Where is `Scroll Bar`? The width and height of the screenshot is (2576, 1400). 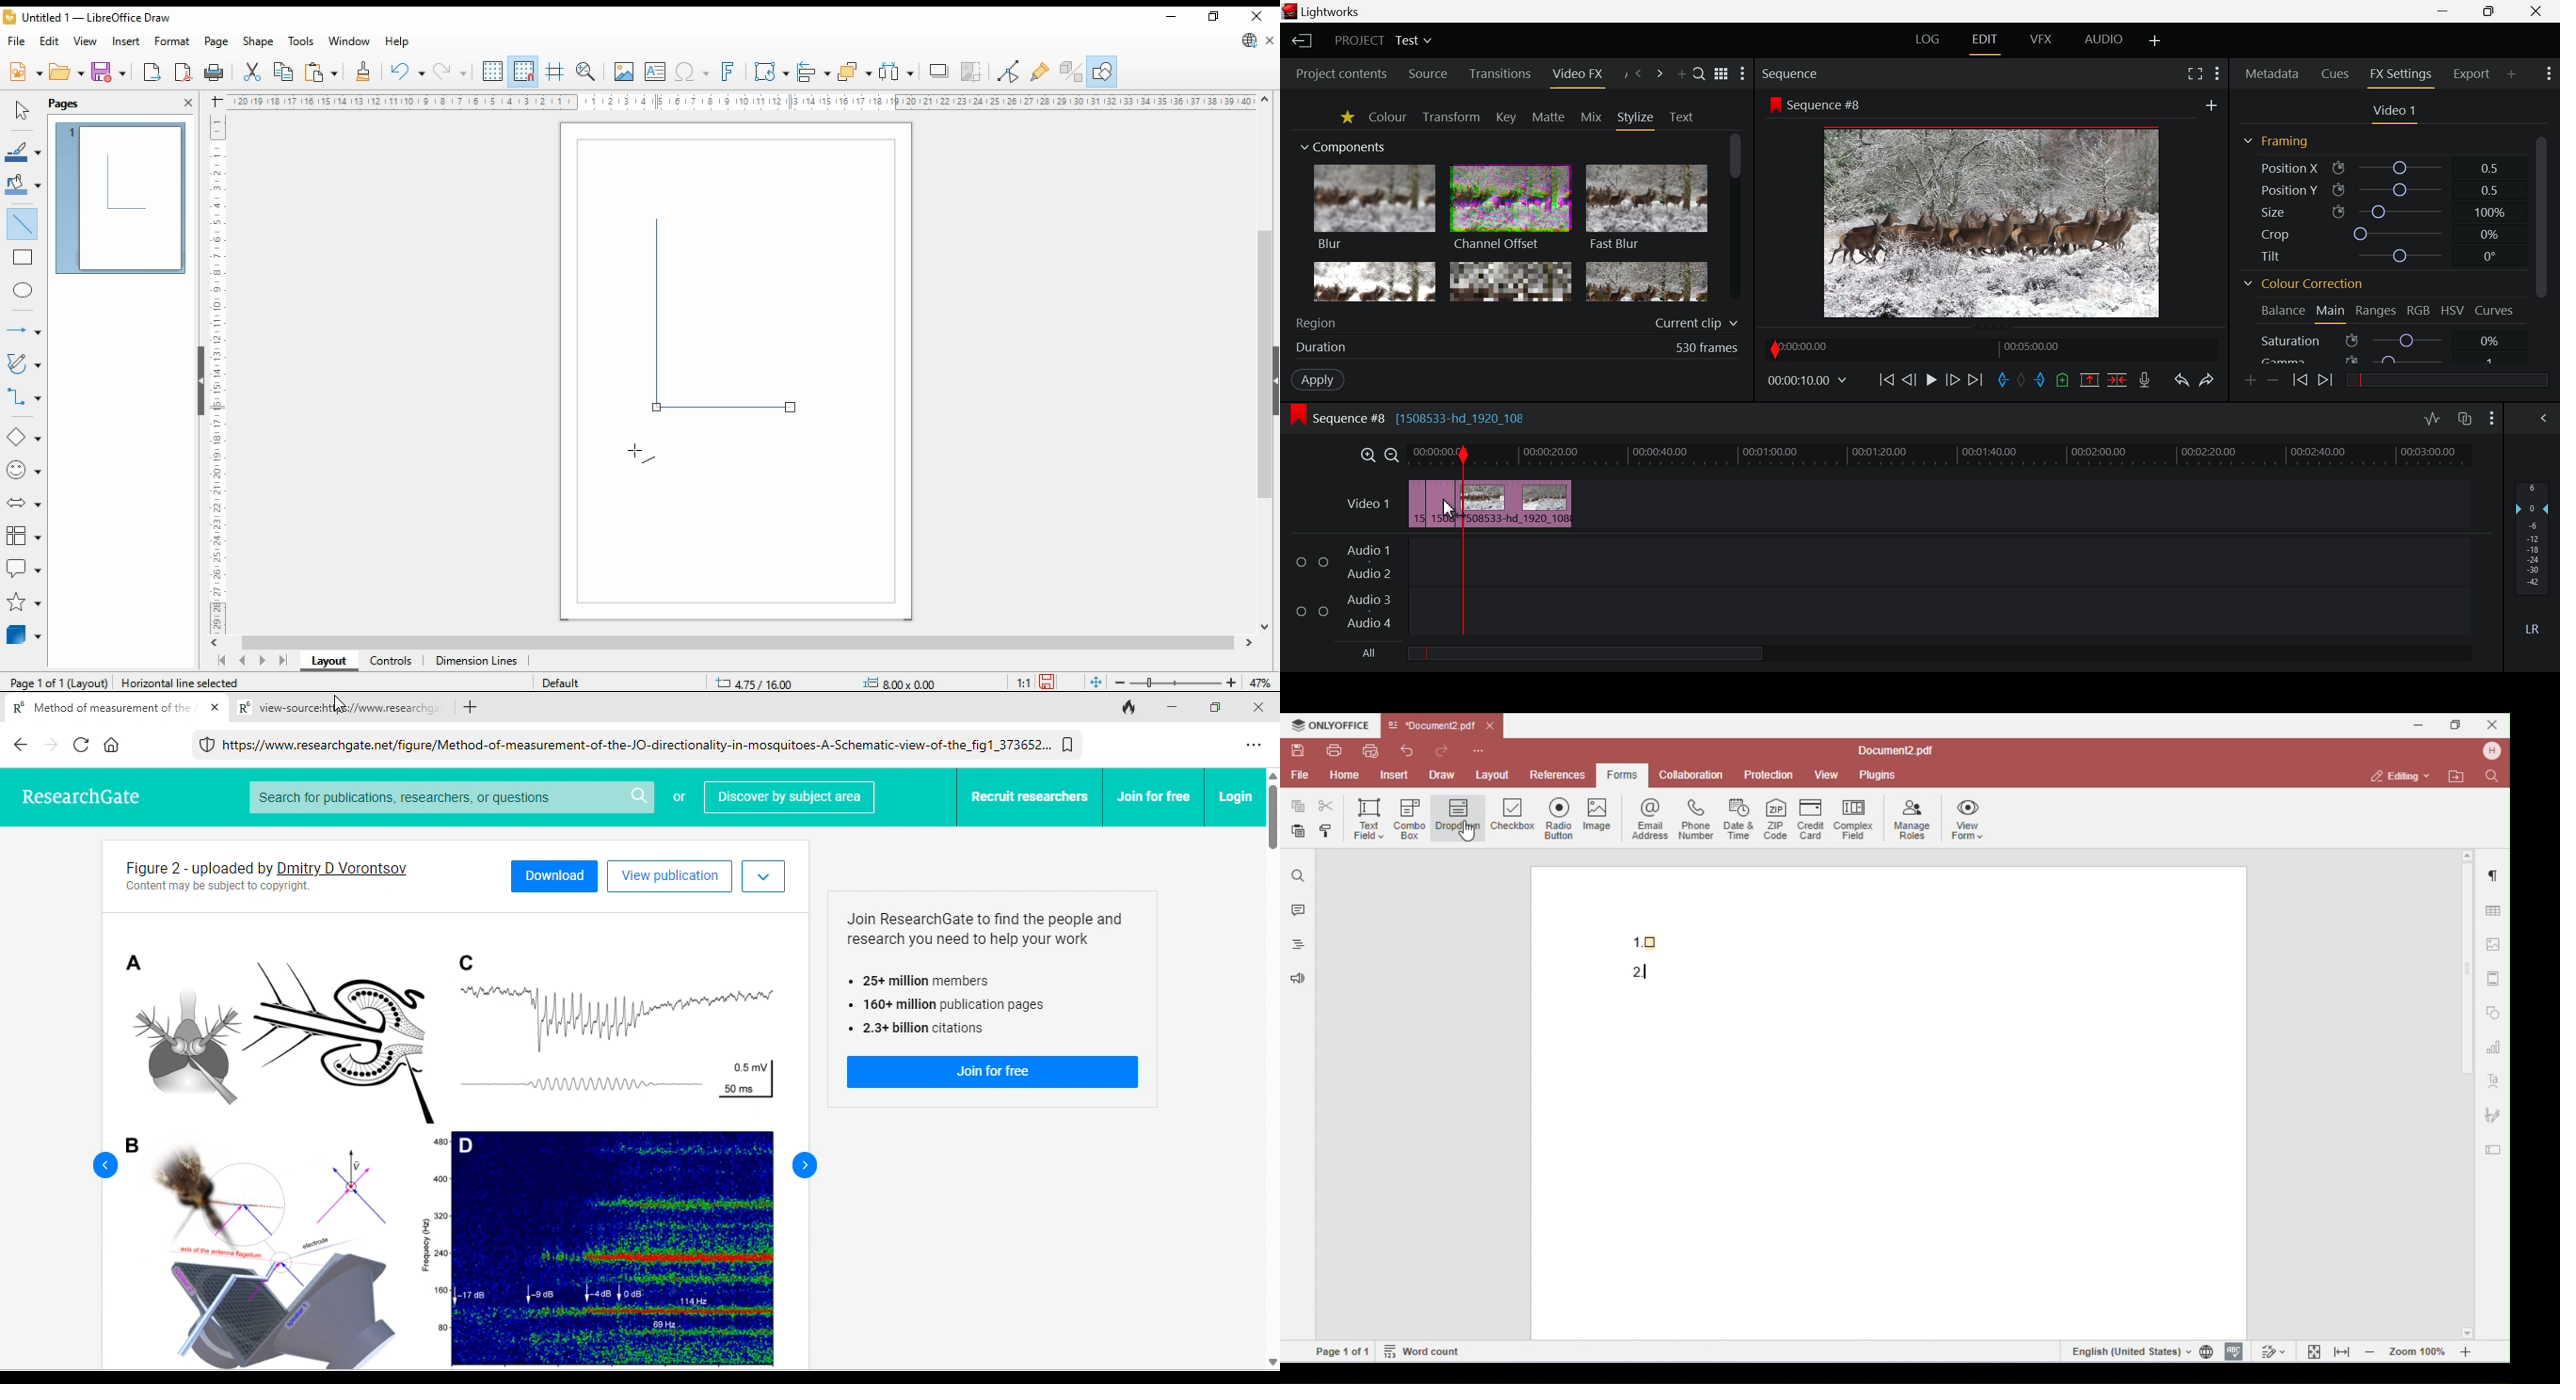
Scroll Bar is located at coordinates (2541, 246).